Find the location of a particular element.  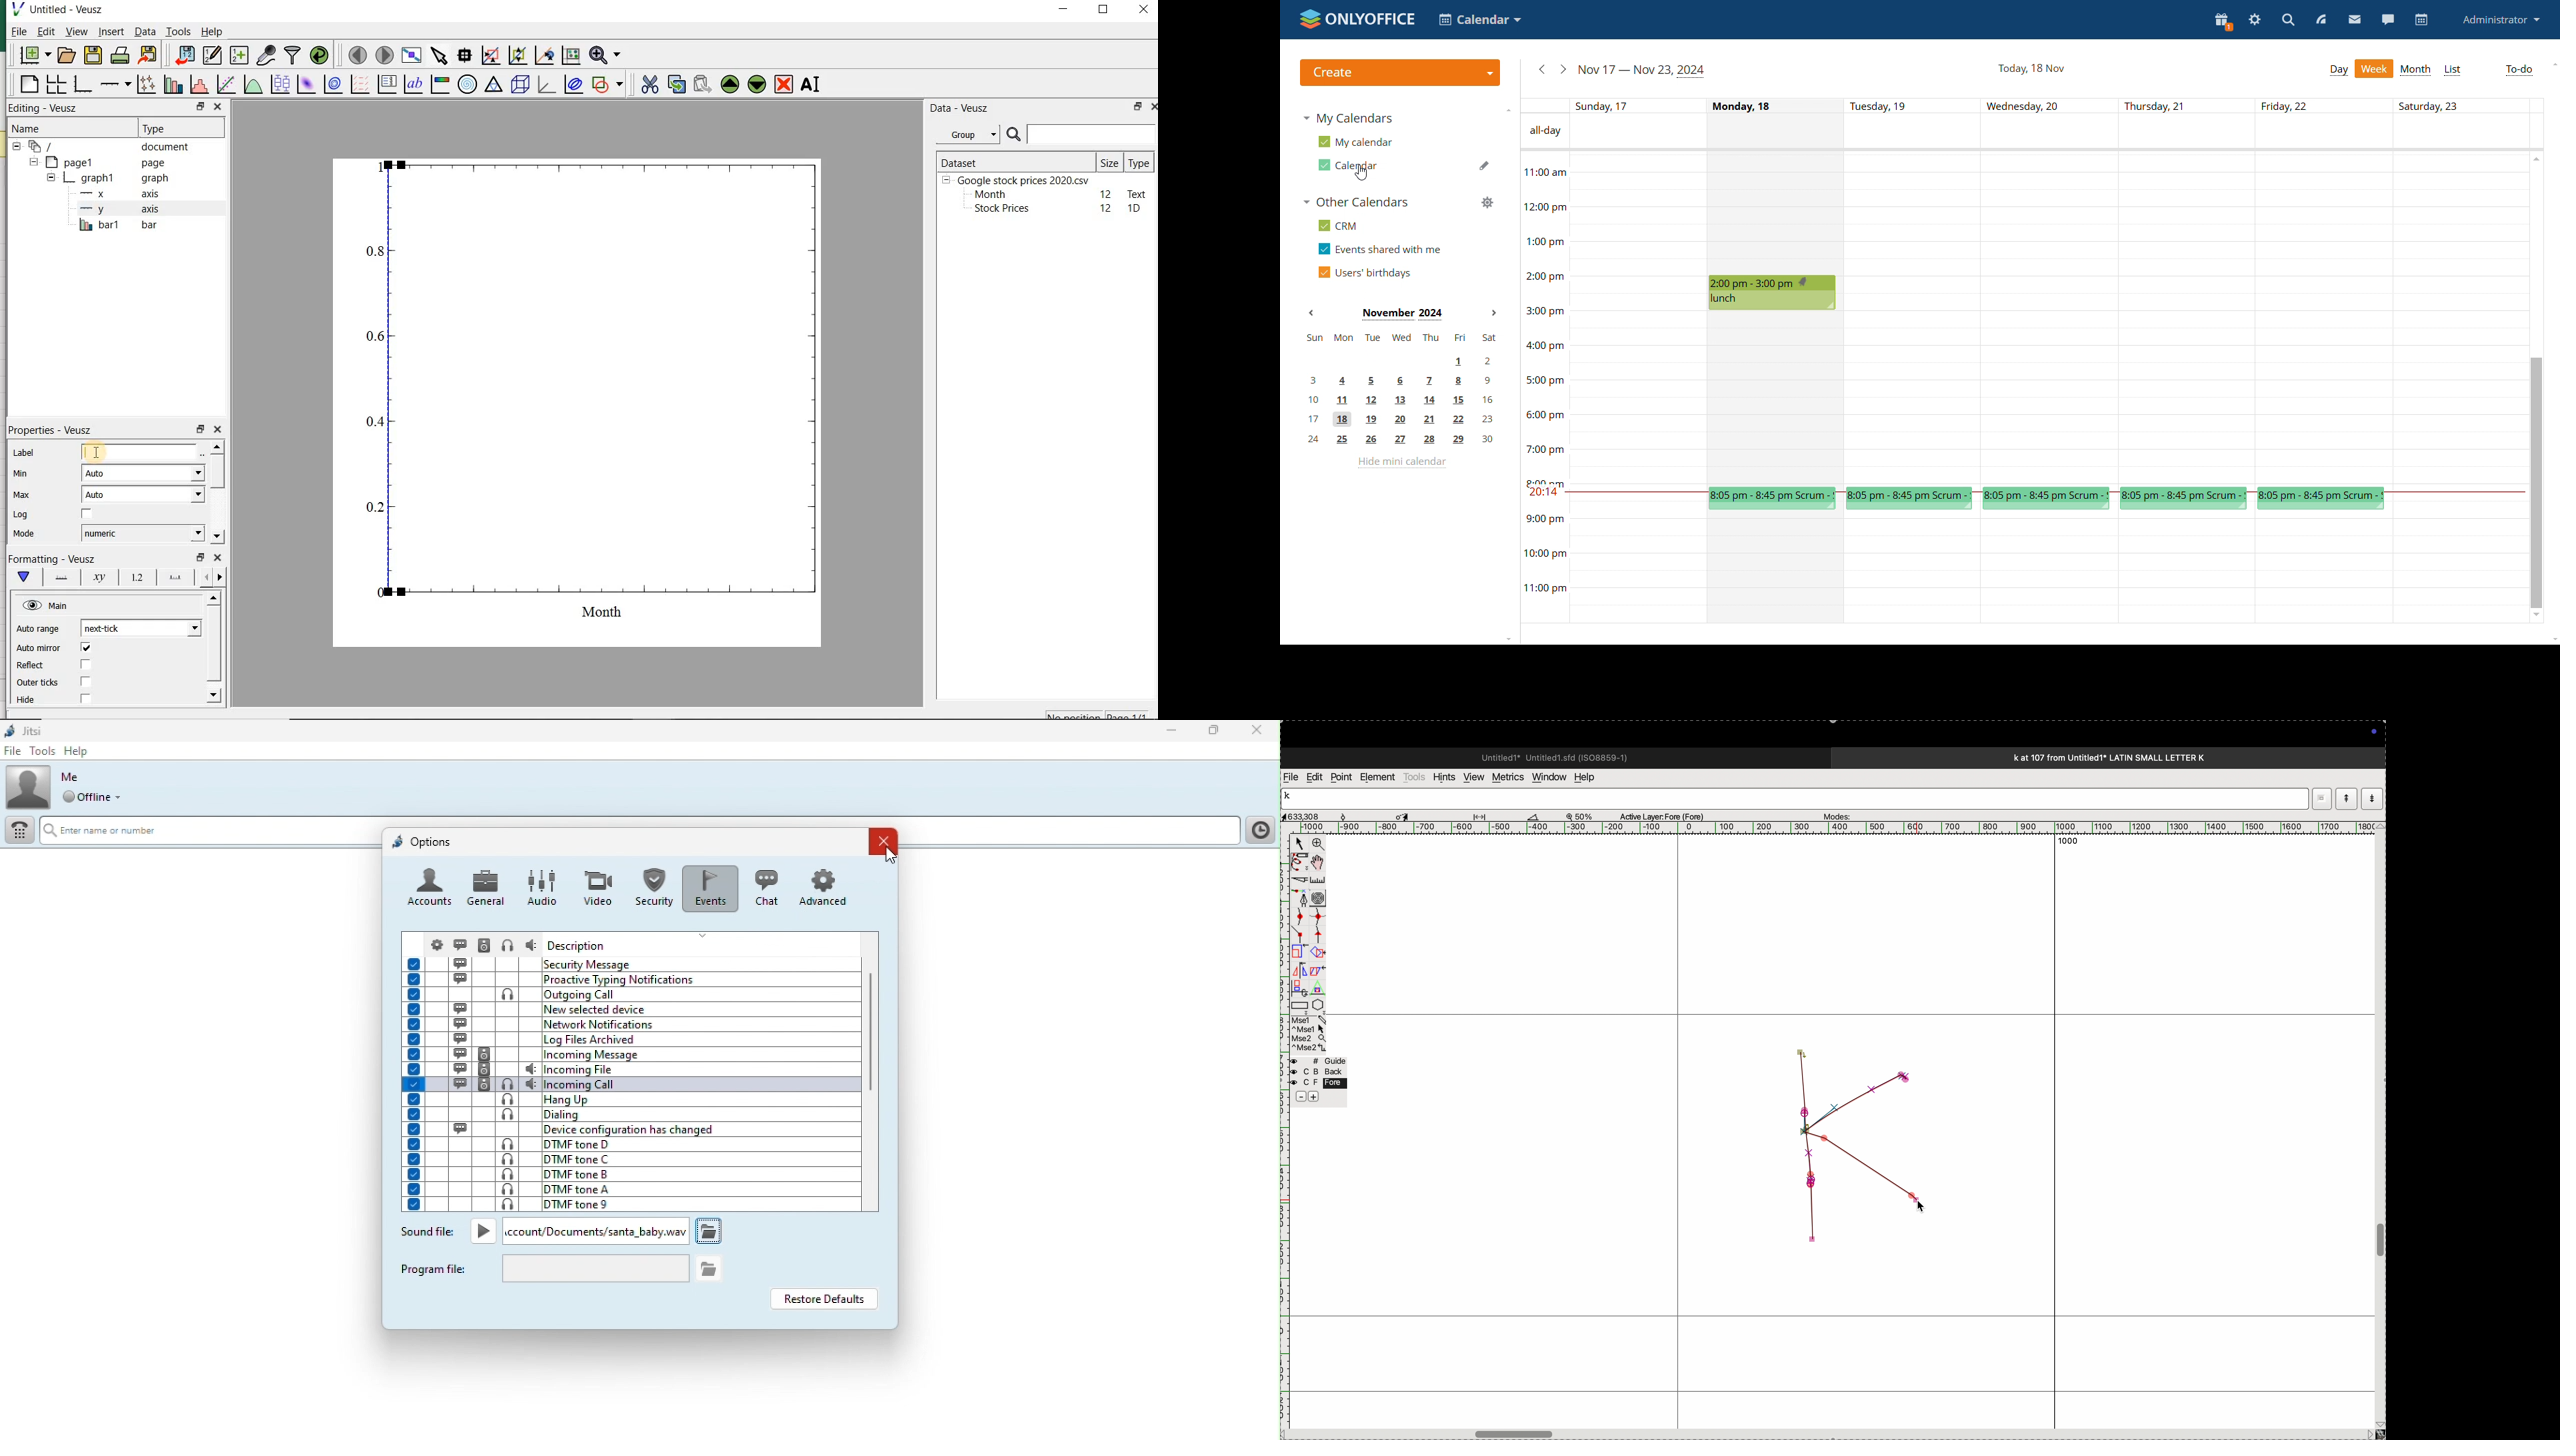

 is located at coordinates (652, 889).